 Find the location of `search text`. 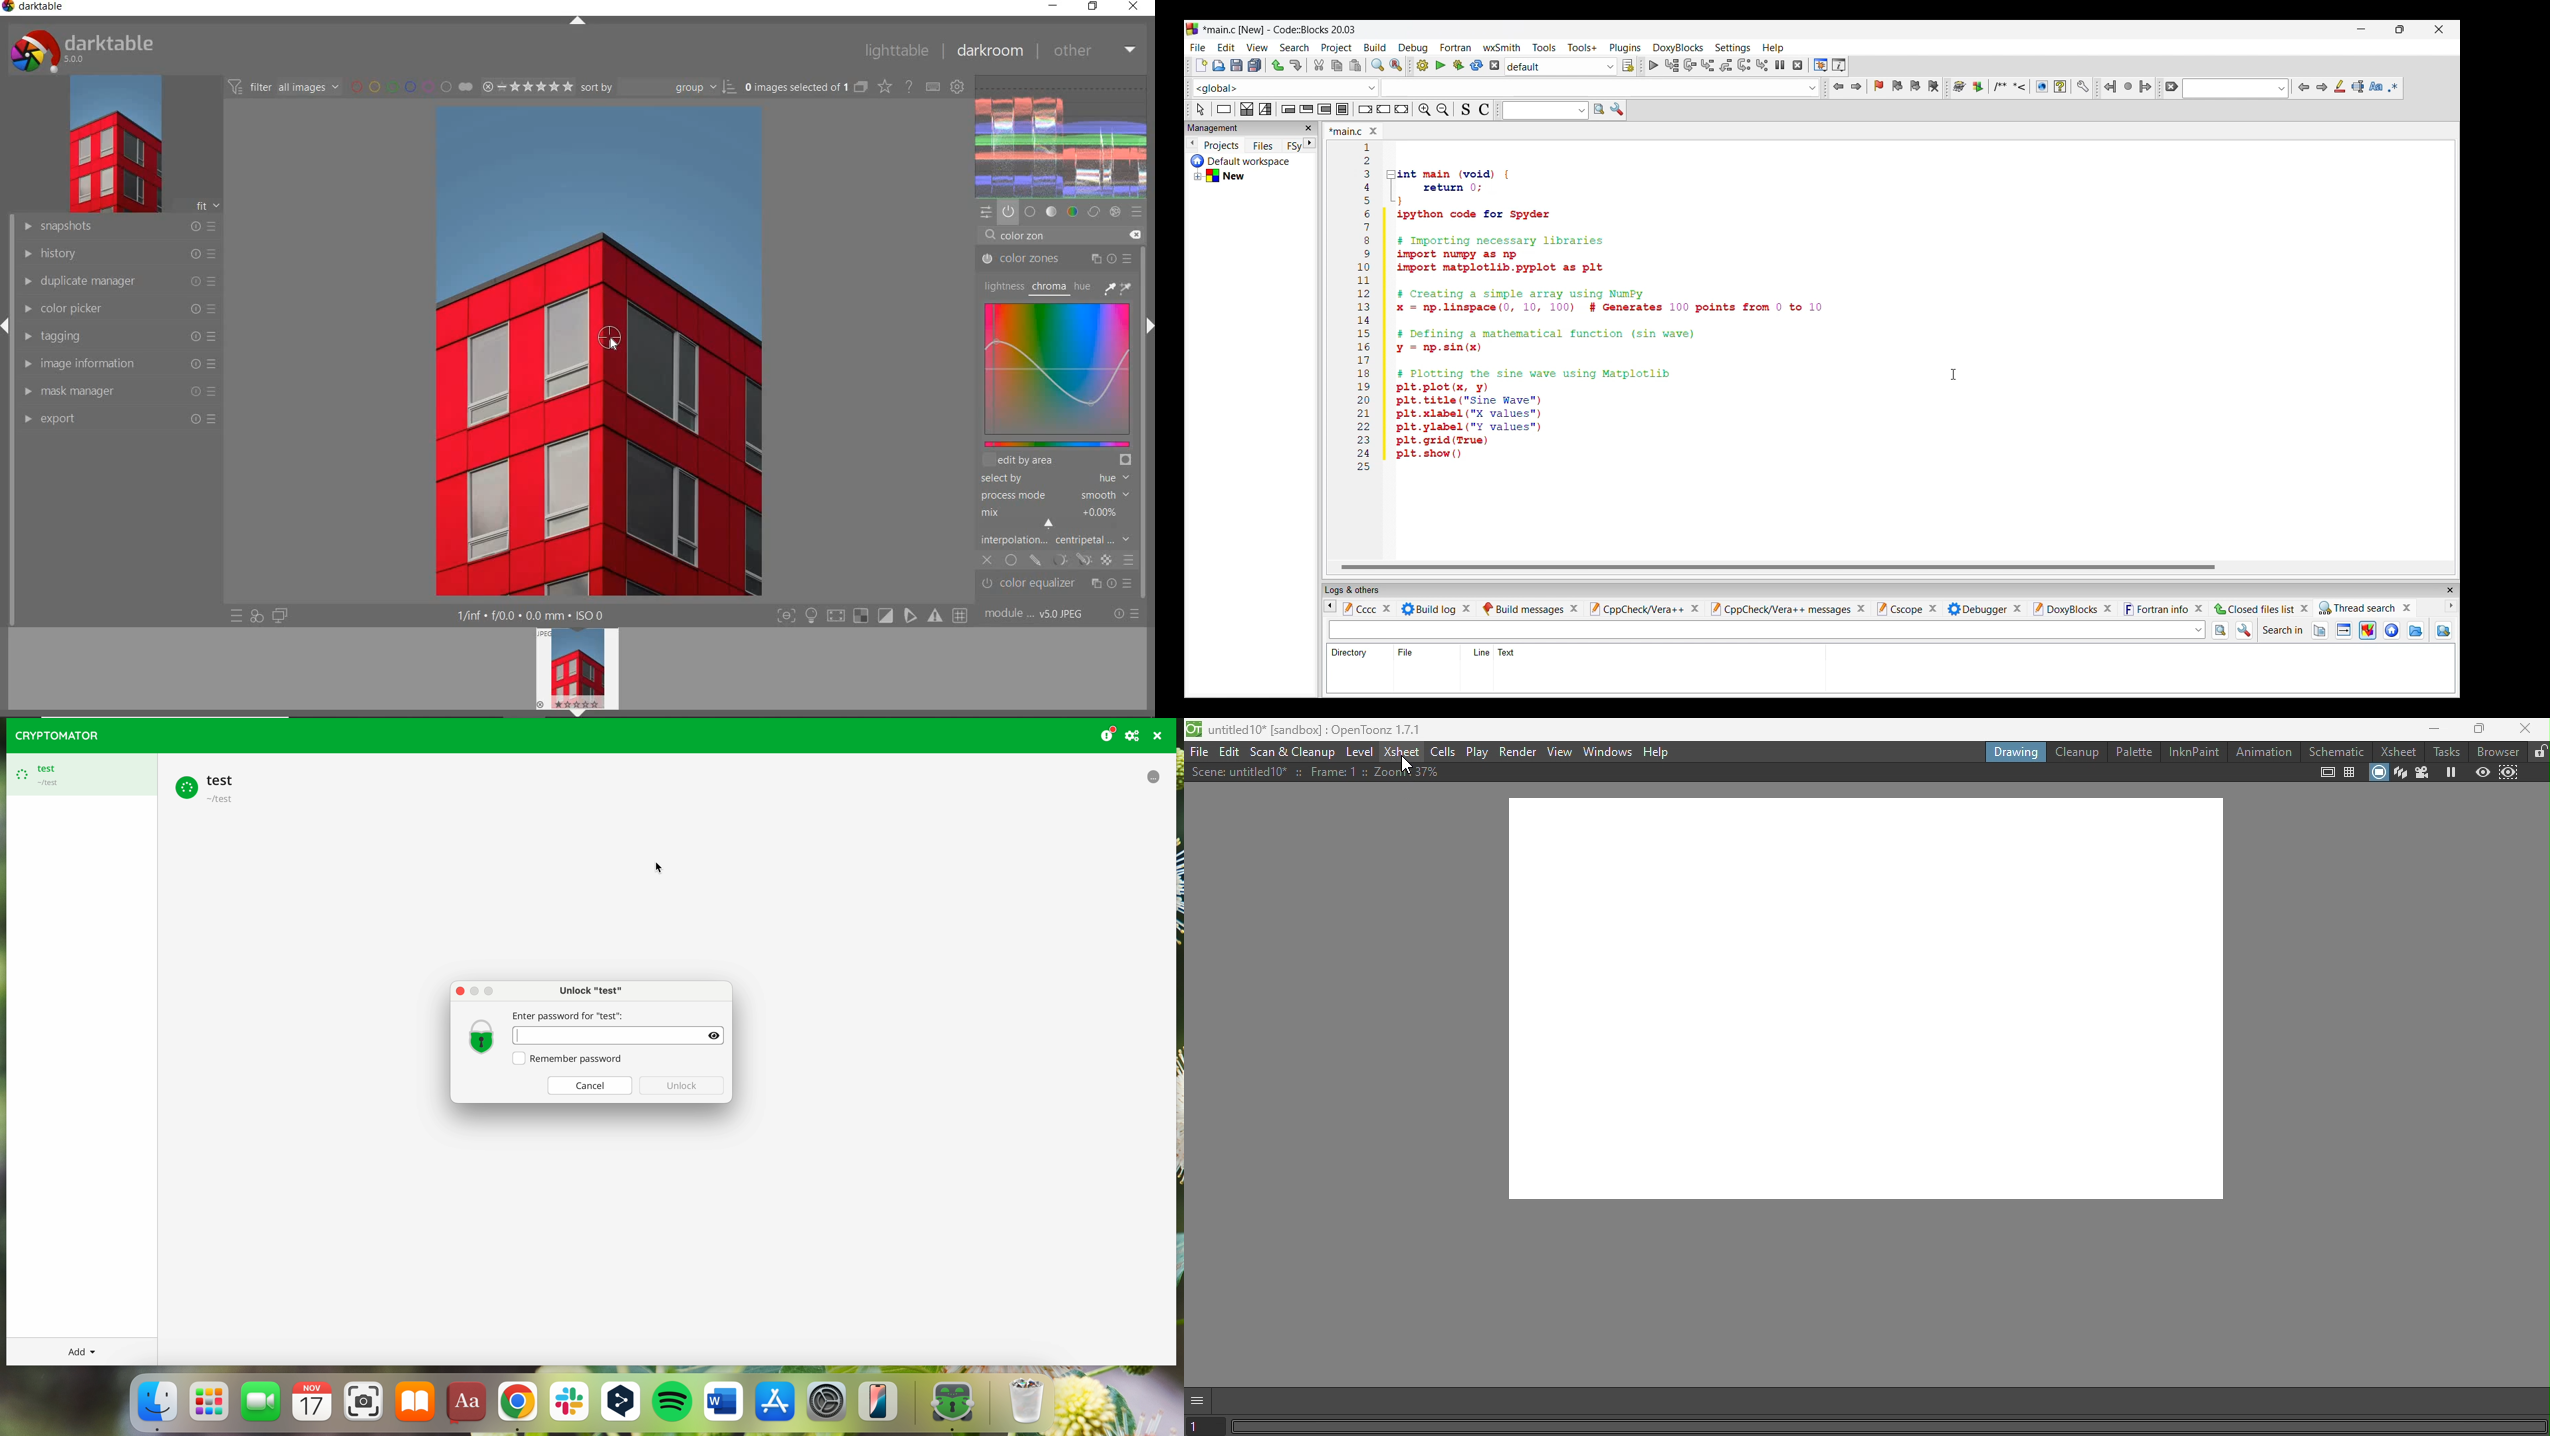

search text is located at coordinates (1766, 632).